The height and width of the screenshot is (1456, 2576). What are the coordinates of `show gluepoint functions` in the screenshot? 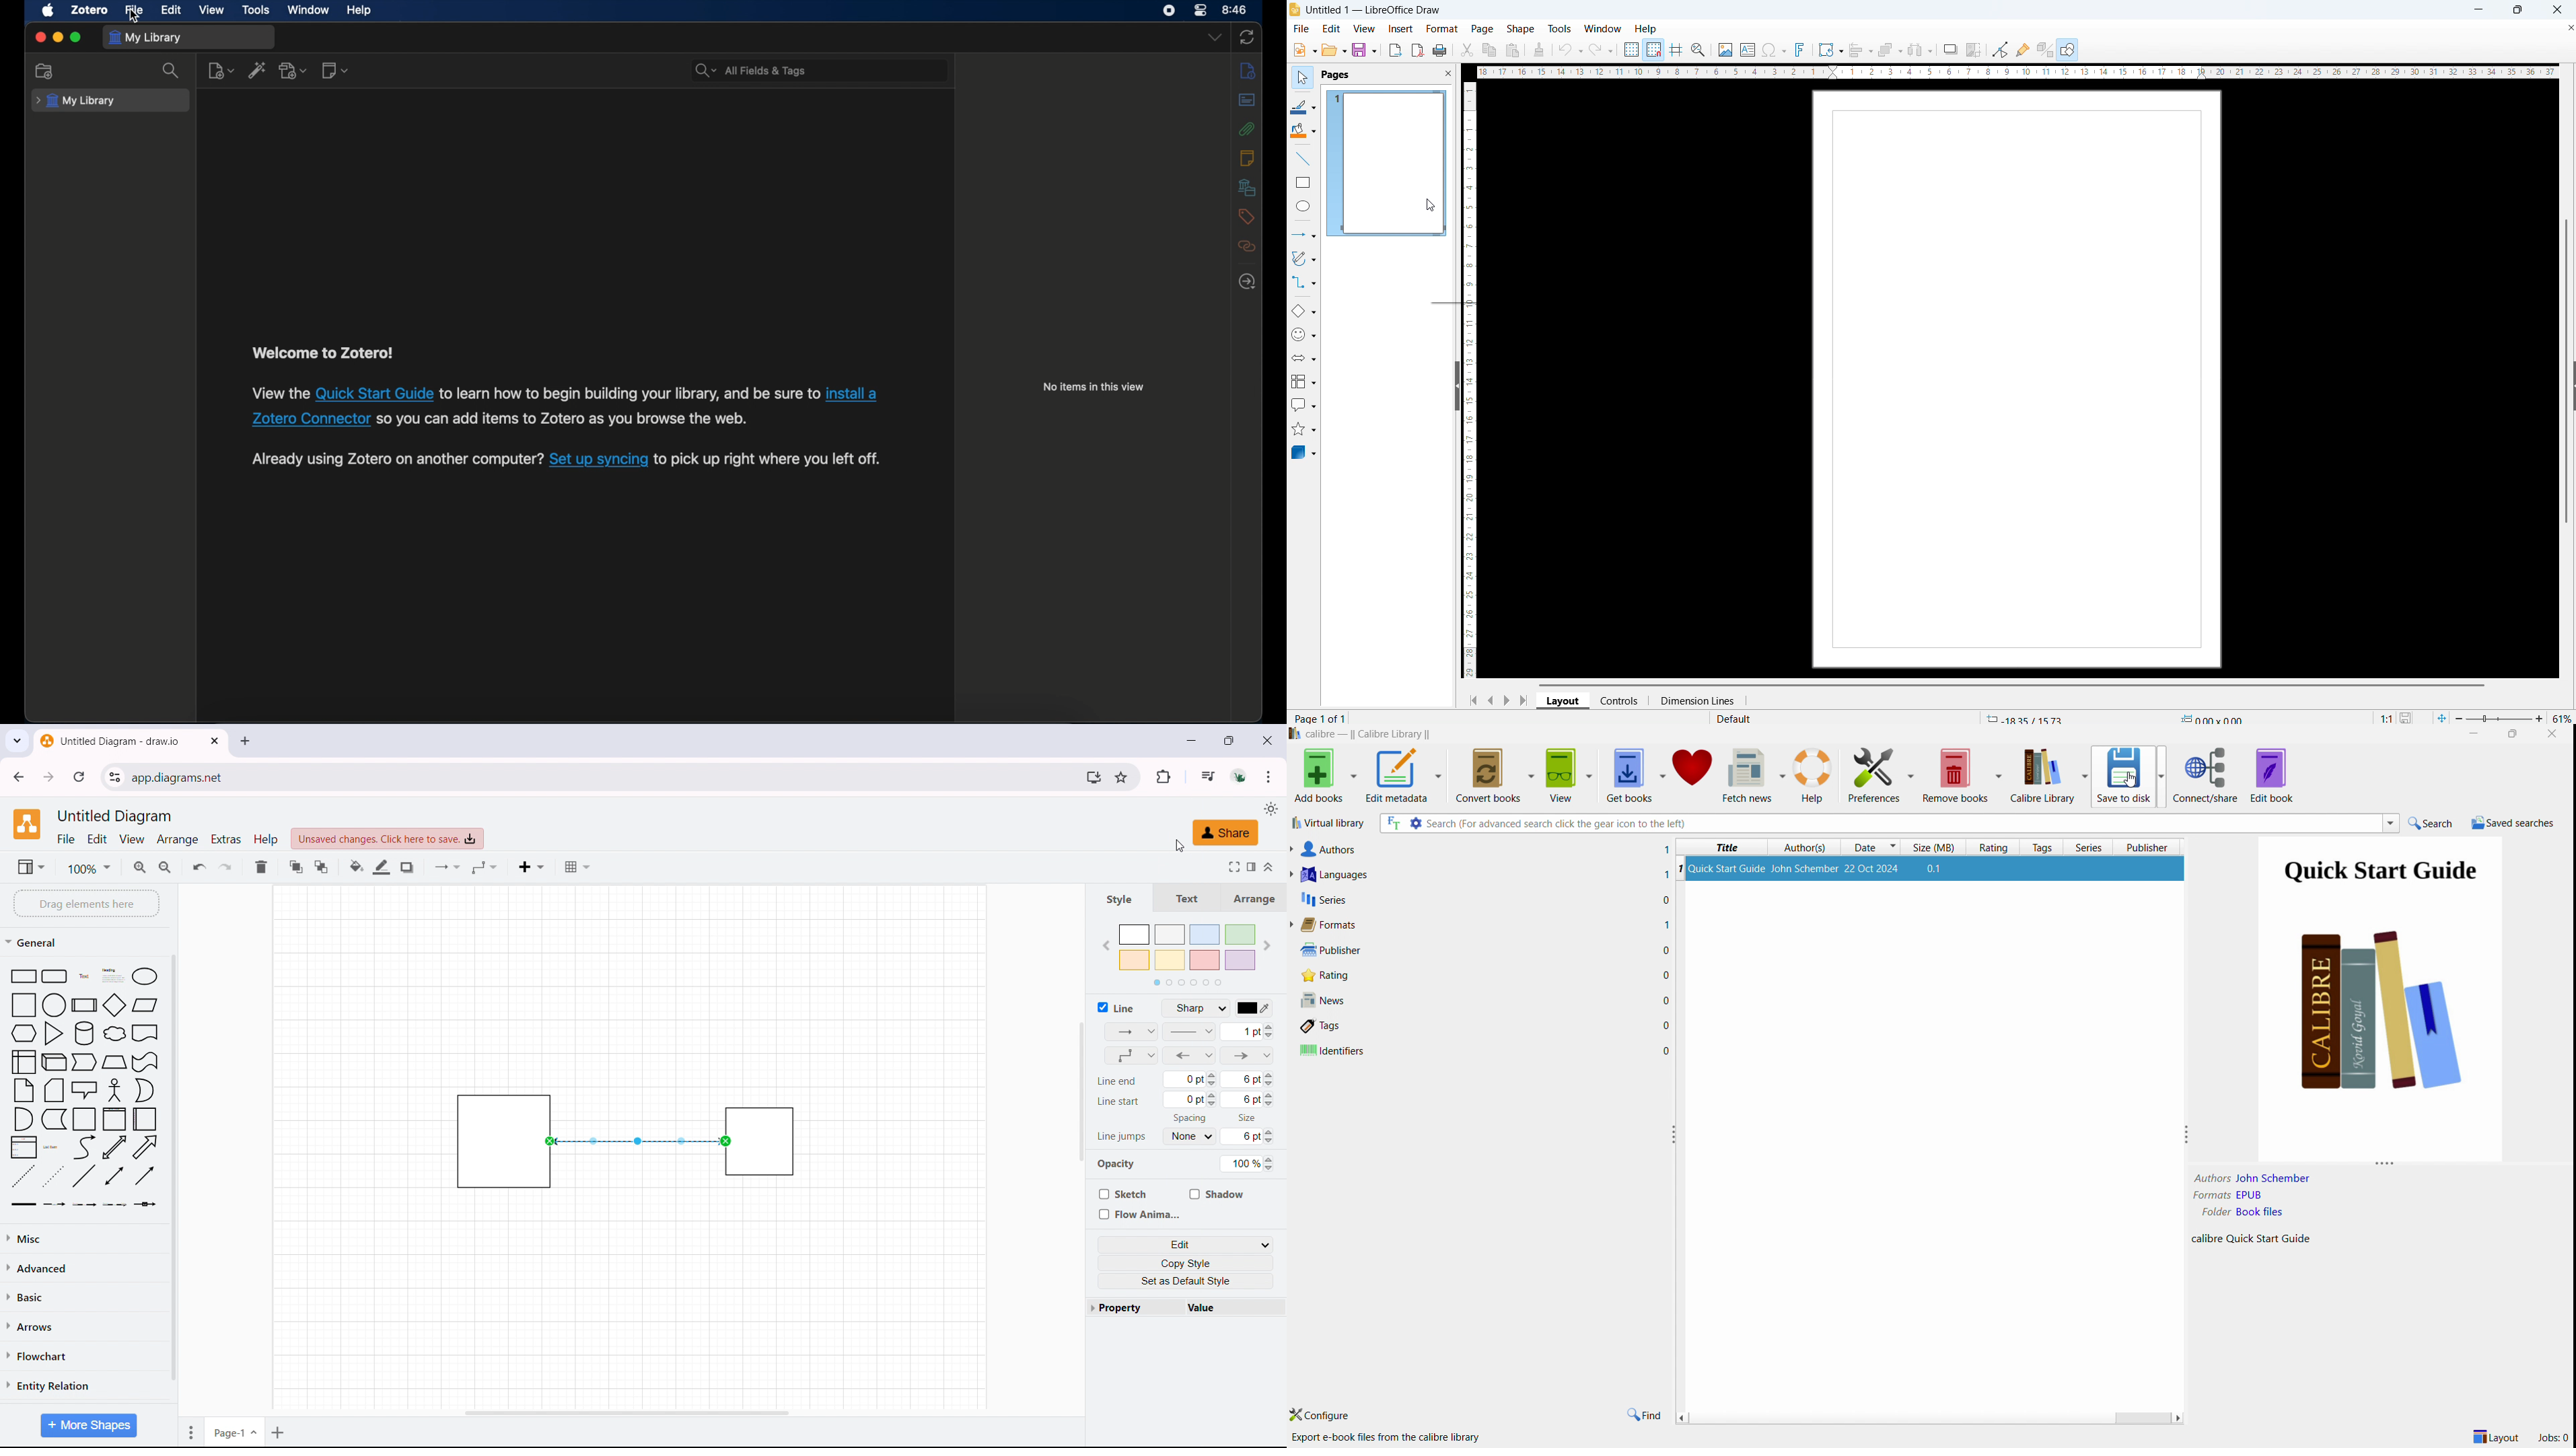 It's located at (2022, 49).